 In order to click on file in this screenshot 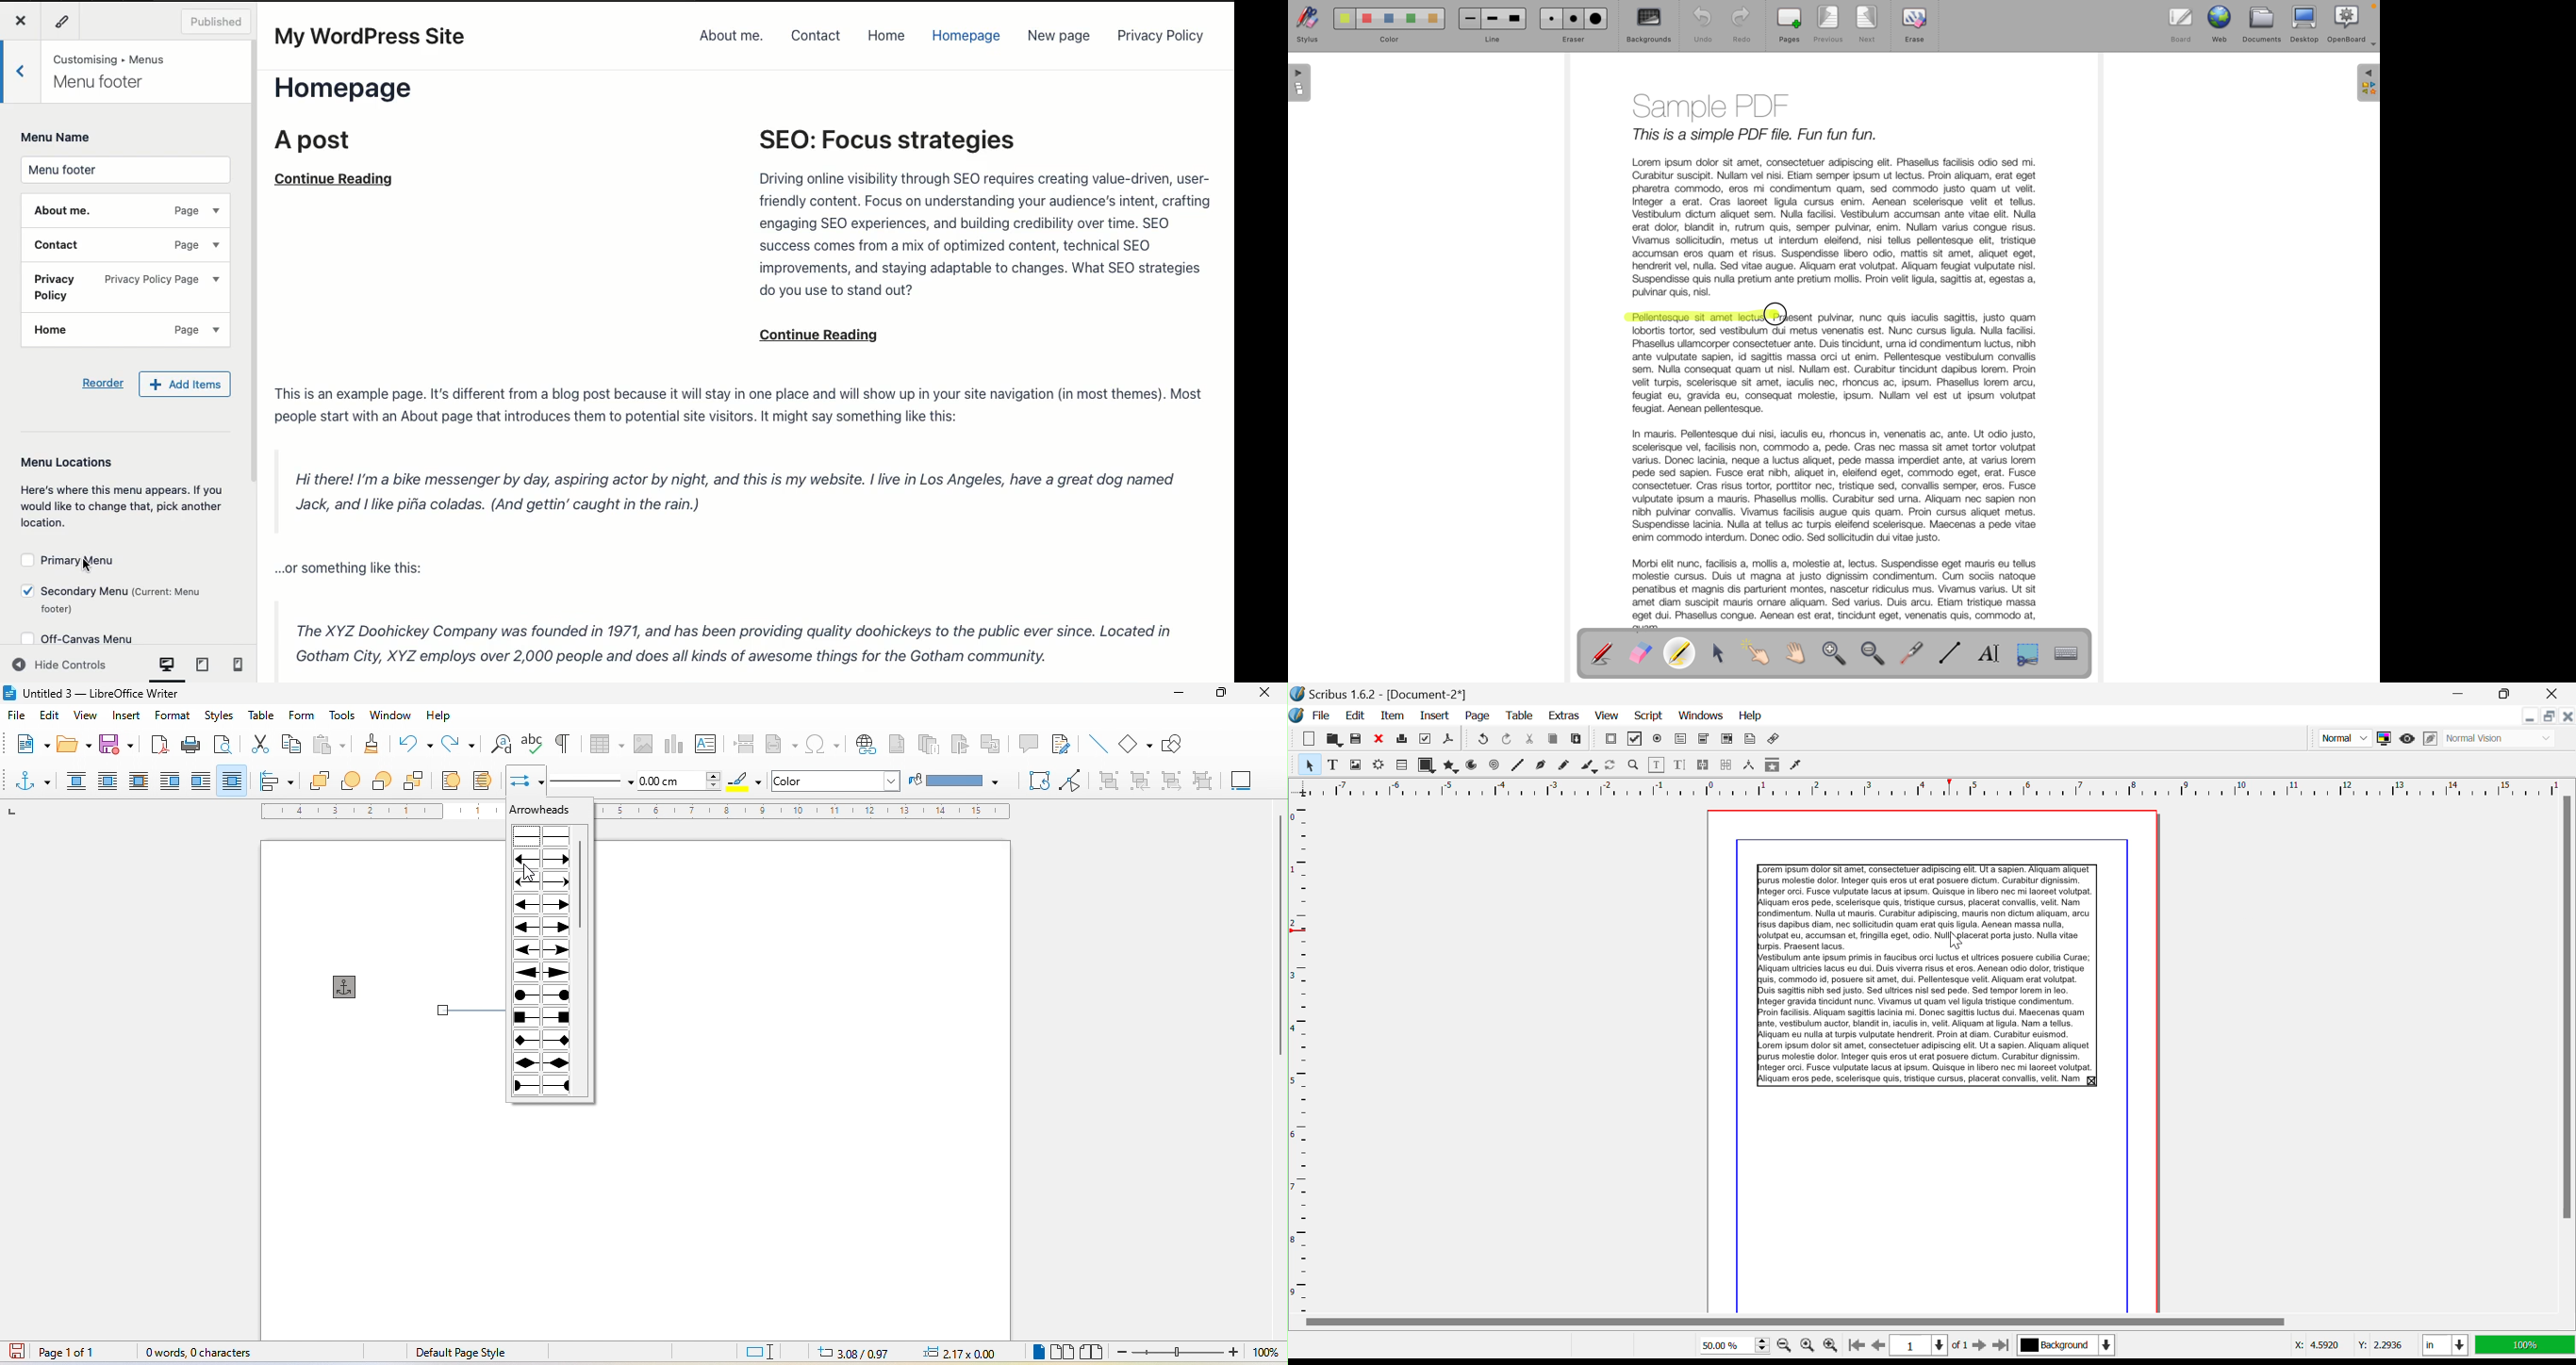, I will do `click(20, 716)`.